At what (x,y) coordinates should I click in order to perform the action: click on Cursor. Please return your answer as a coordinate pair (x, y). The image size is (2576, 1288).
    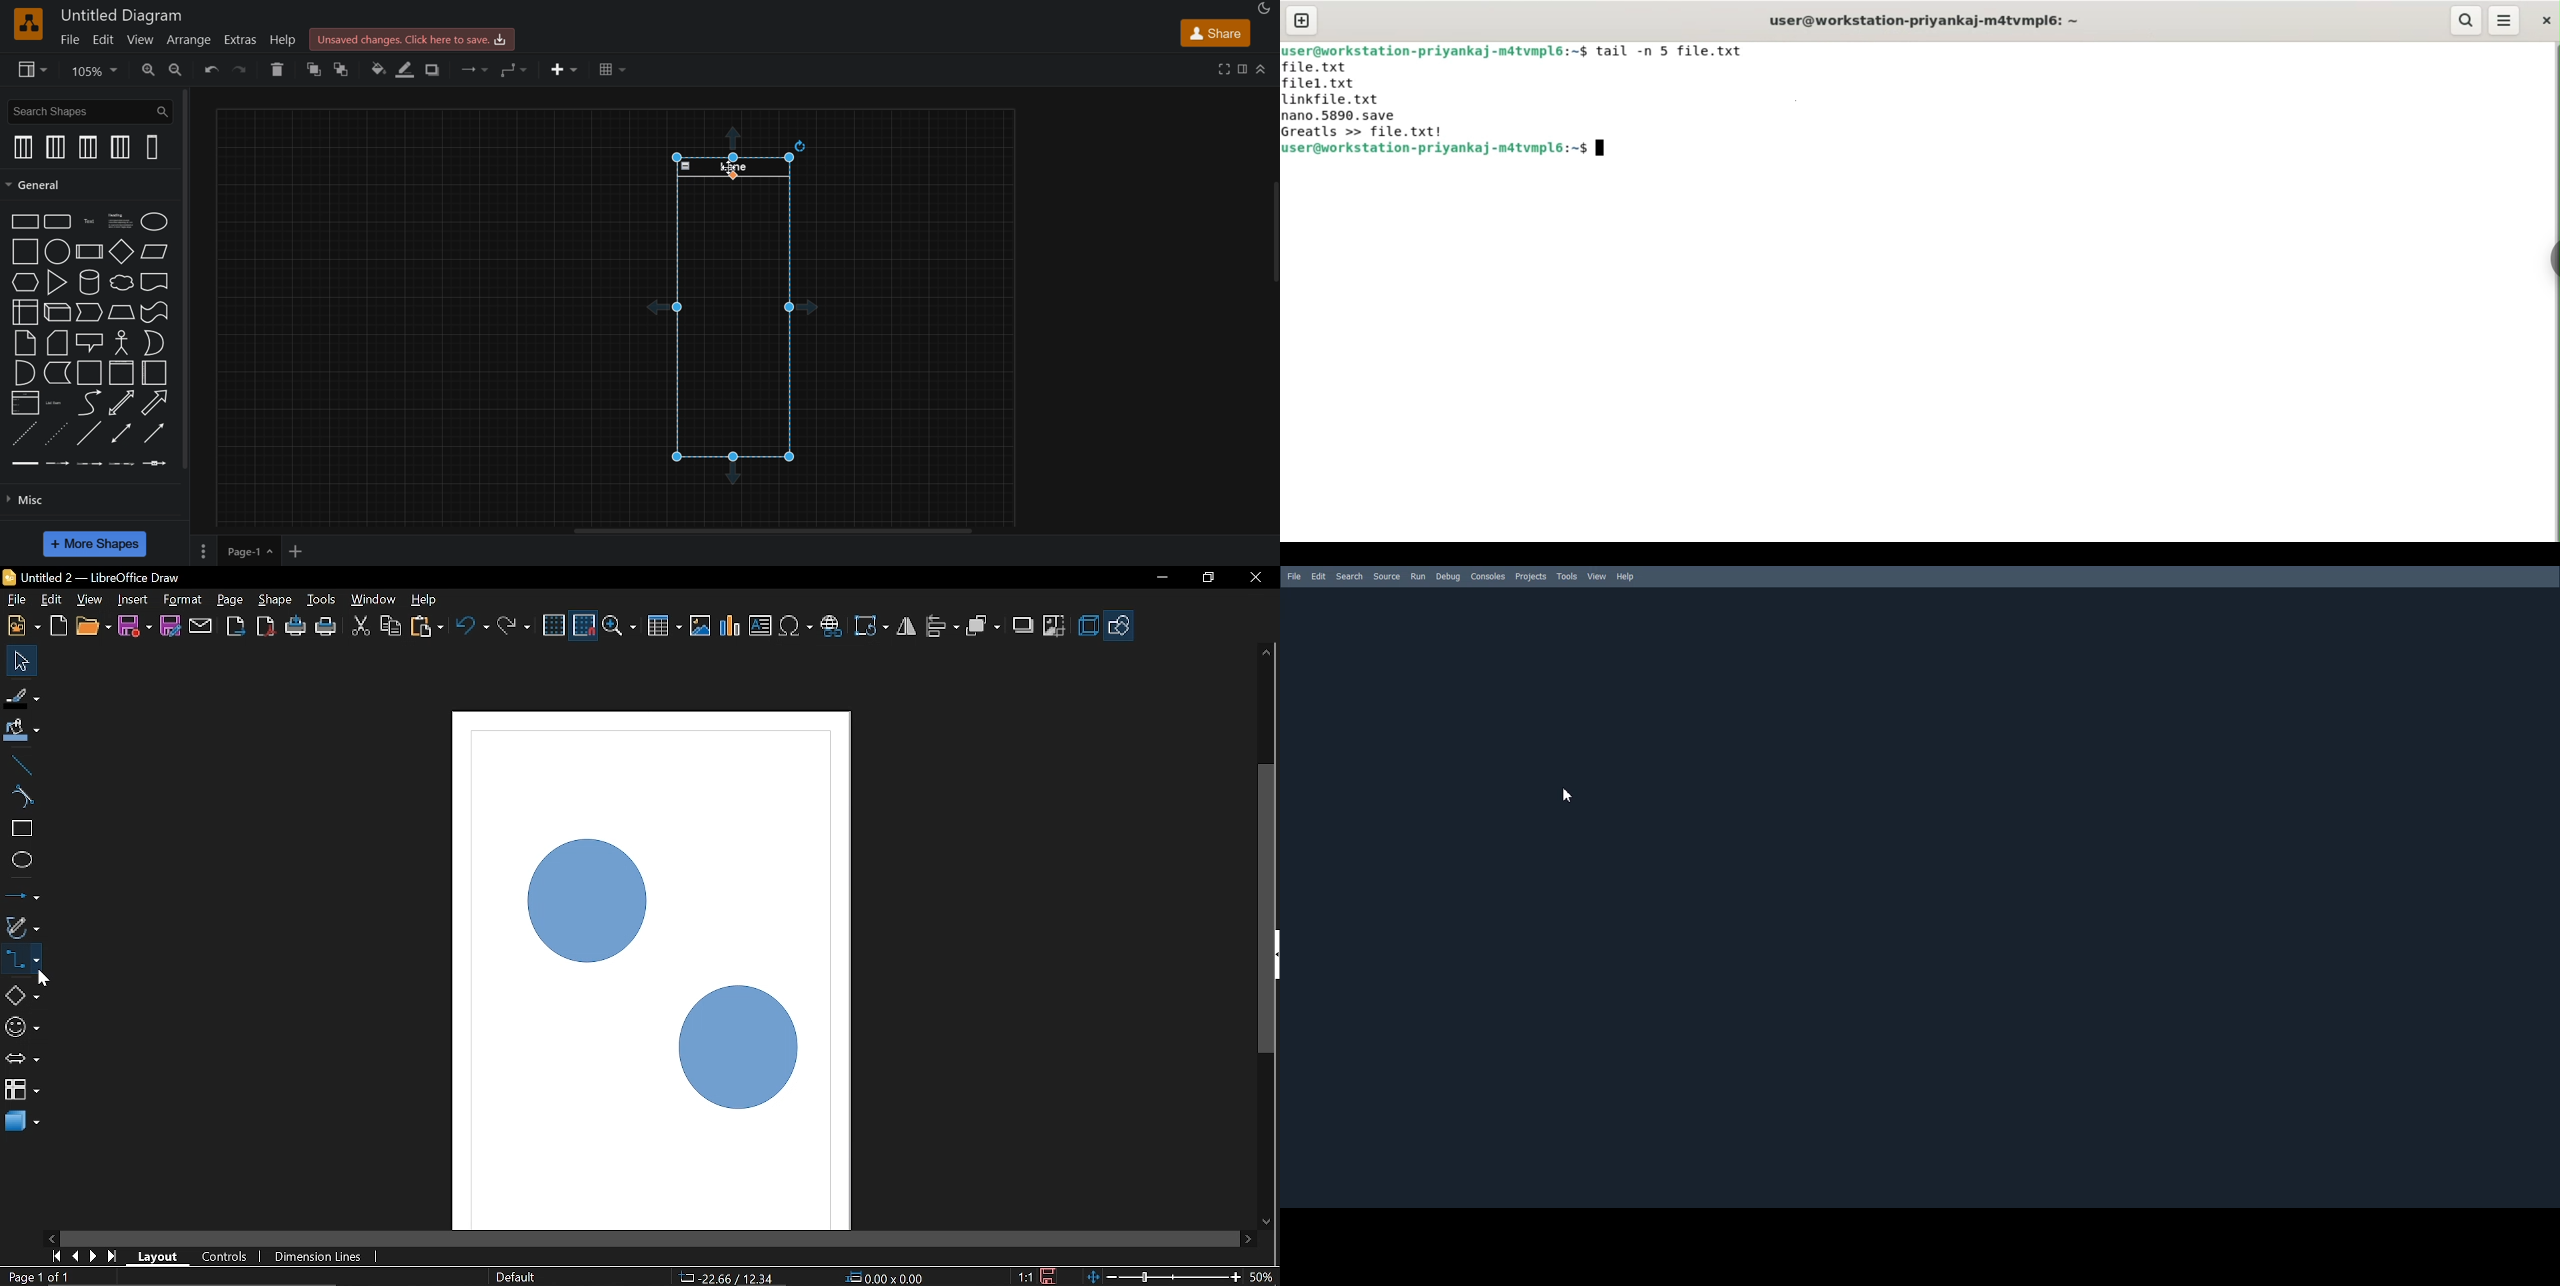
    Looking at the image, I should click on (44, 980).